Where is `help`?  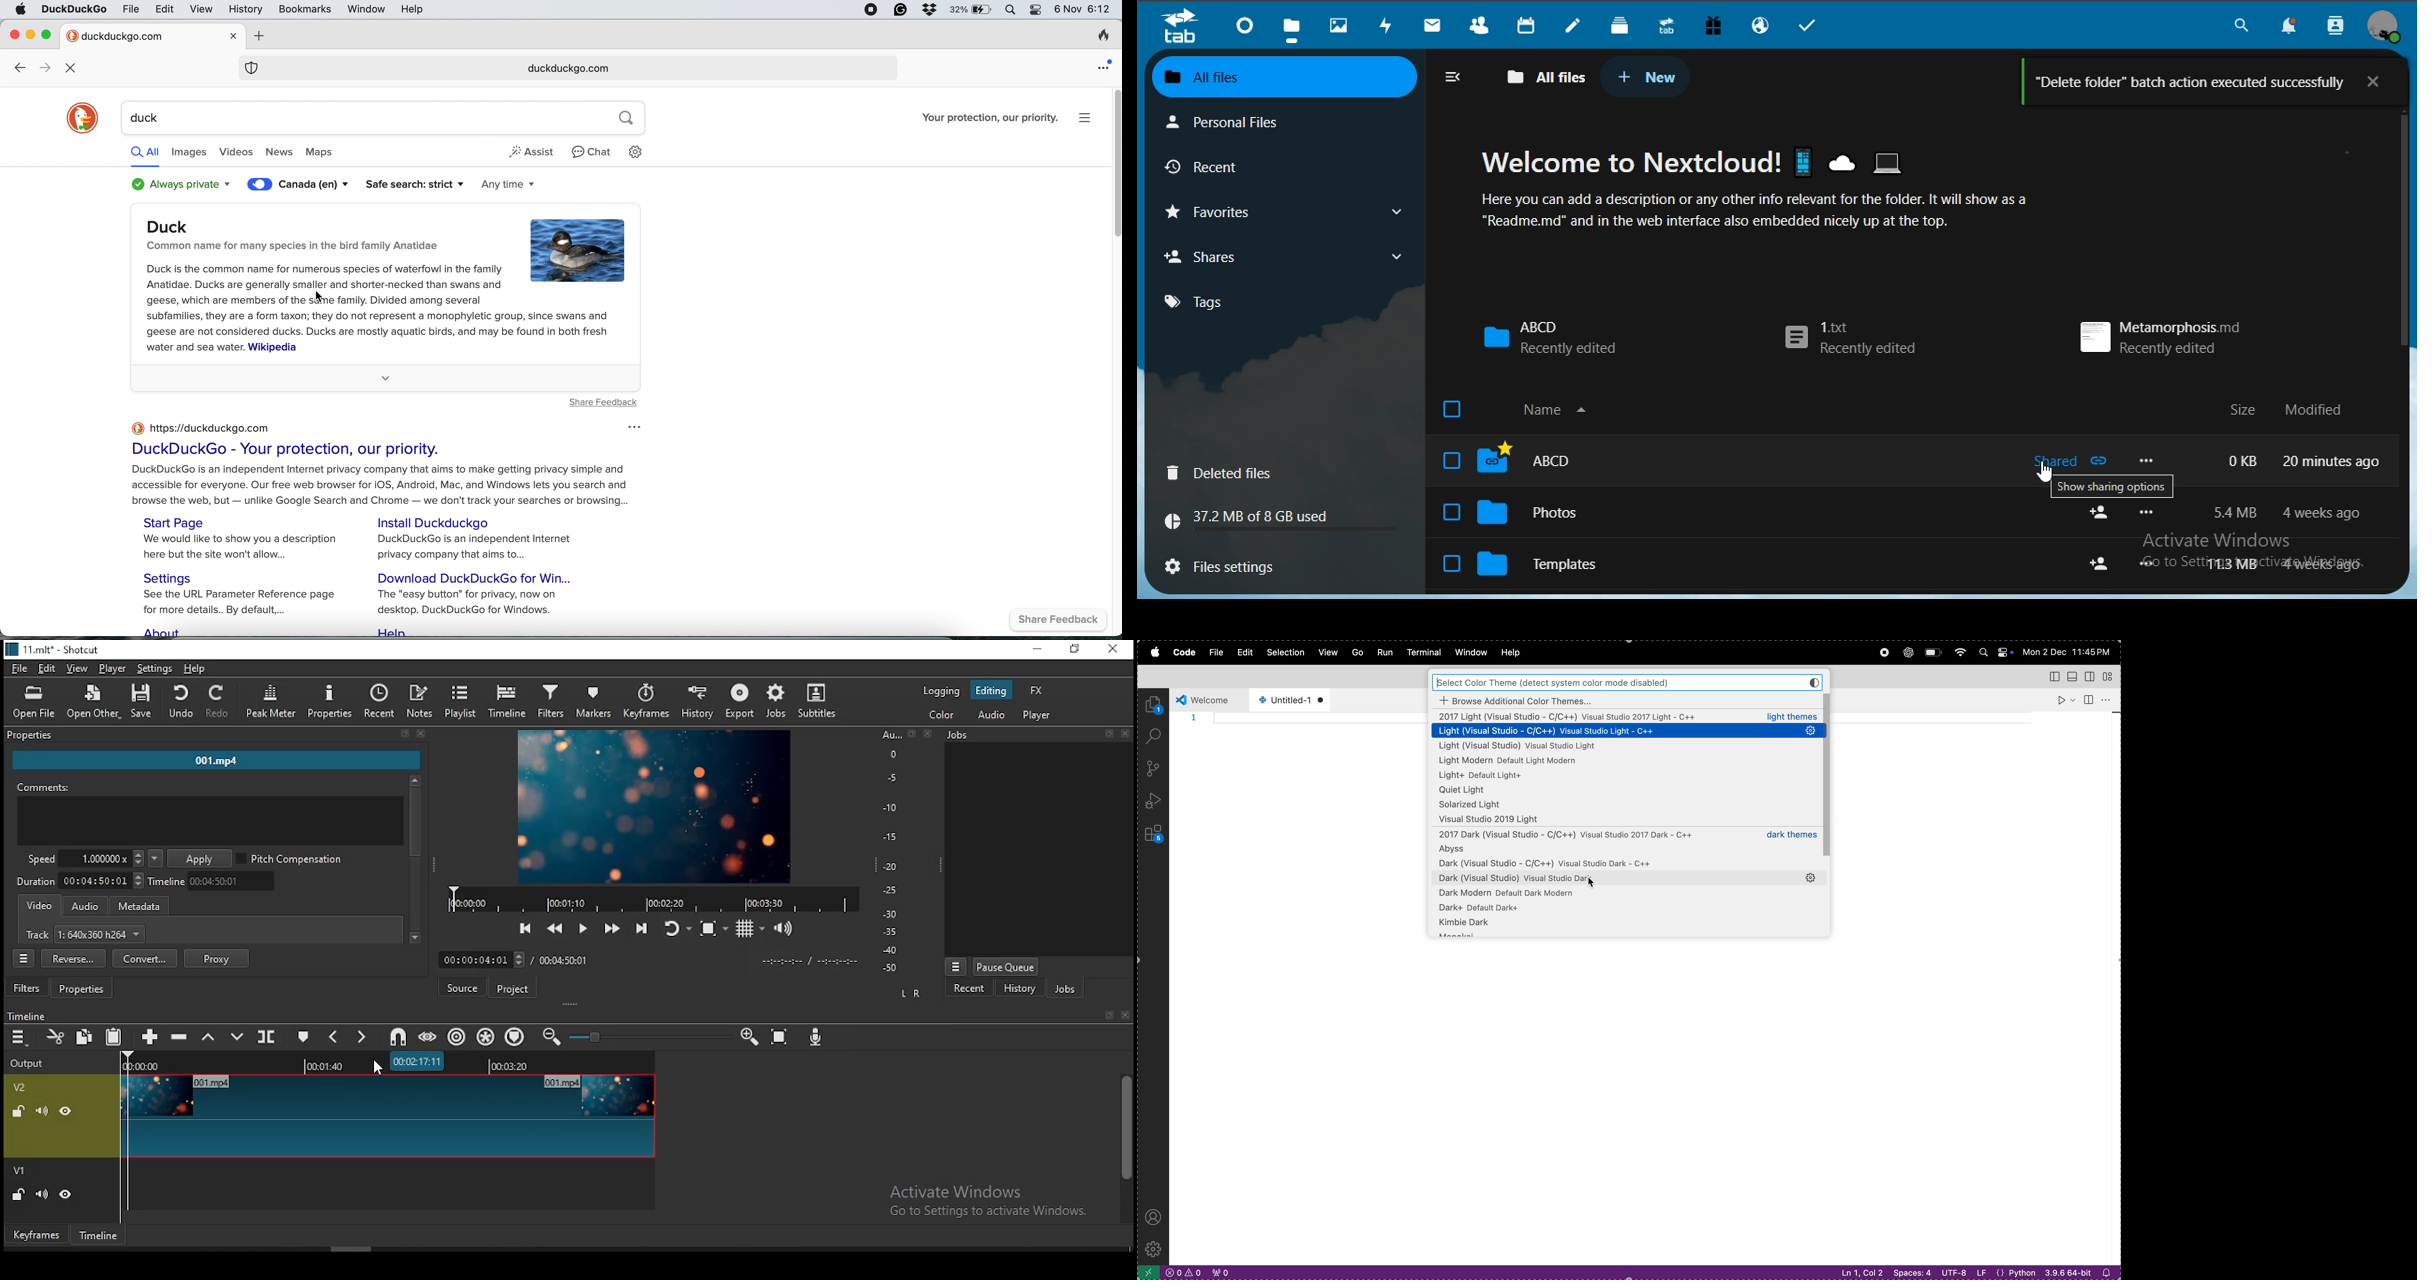 help is located at coordinates (414, 9).